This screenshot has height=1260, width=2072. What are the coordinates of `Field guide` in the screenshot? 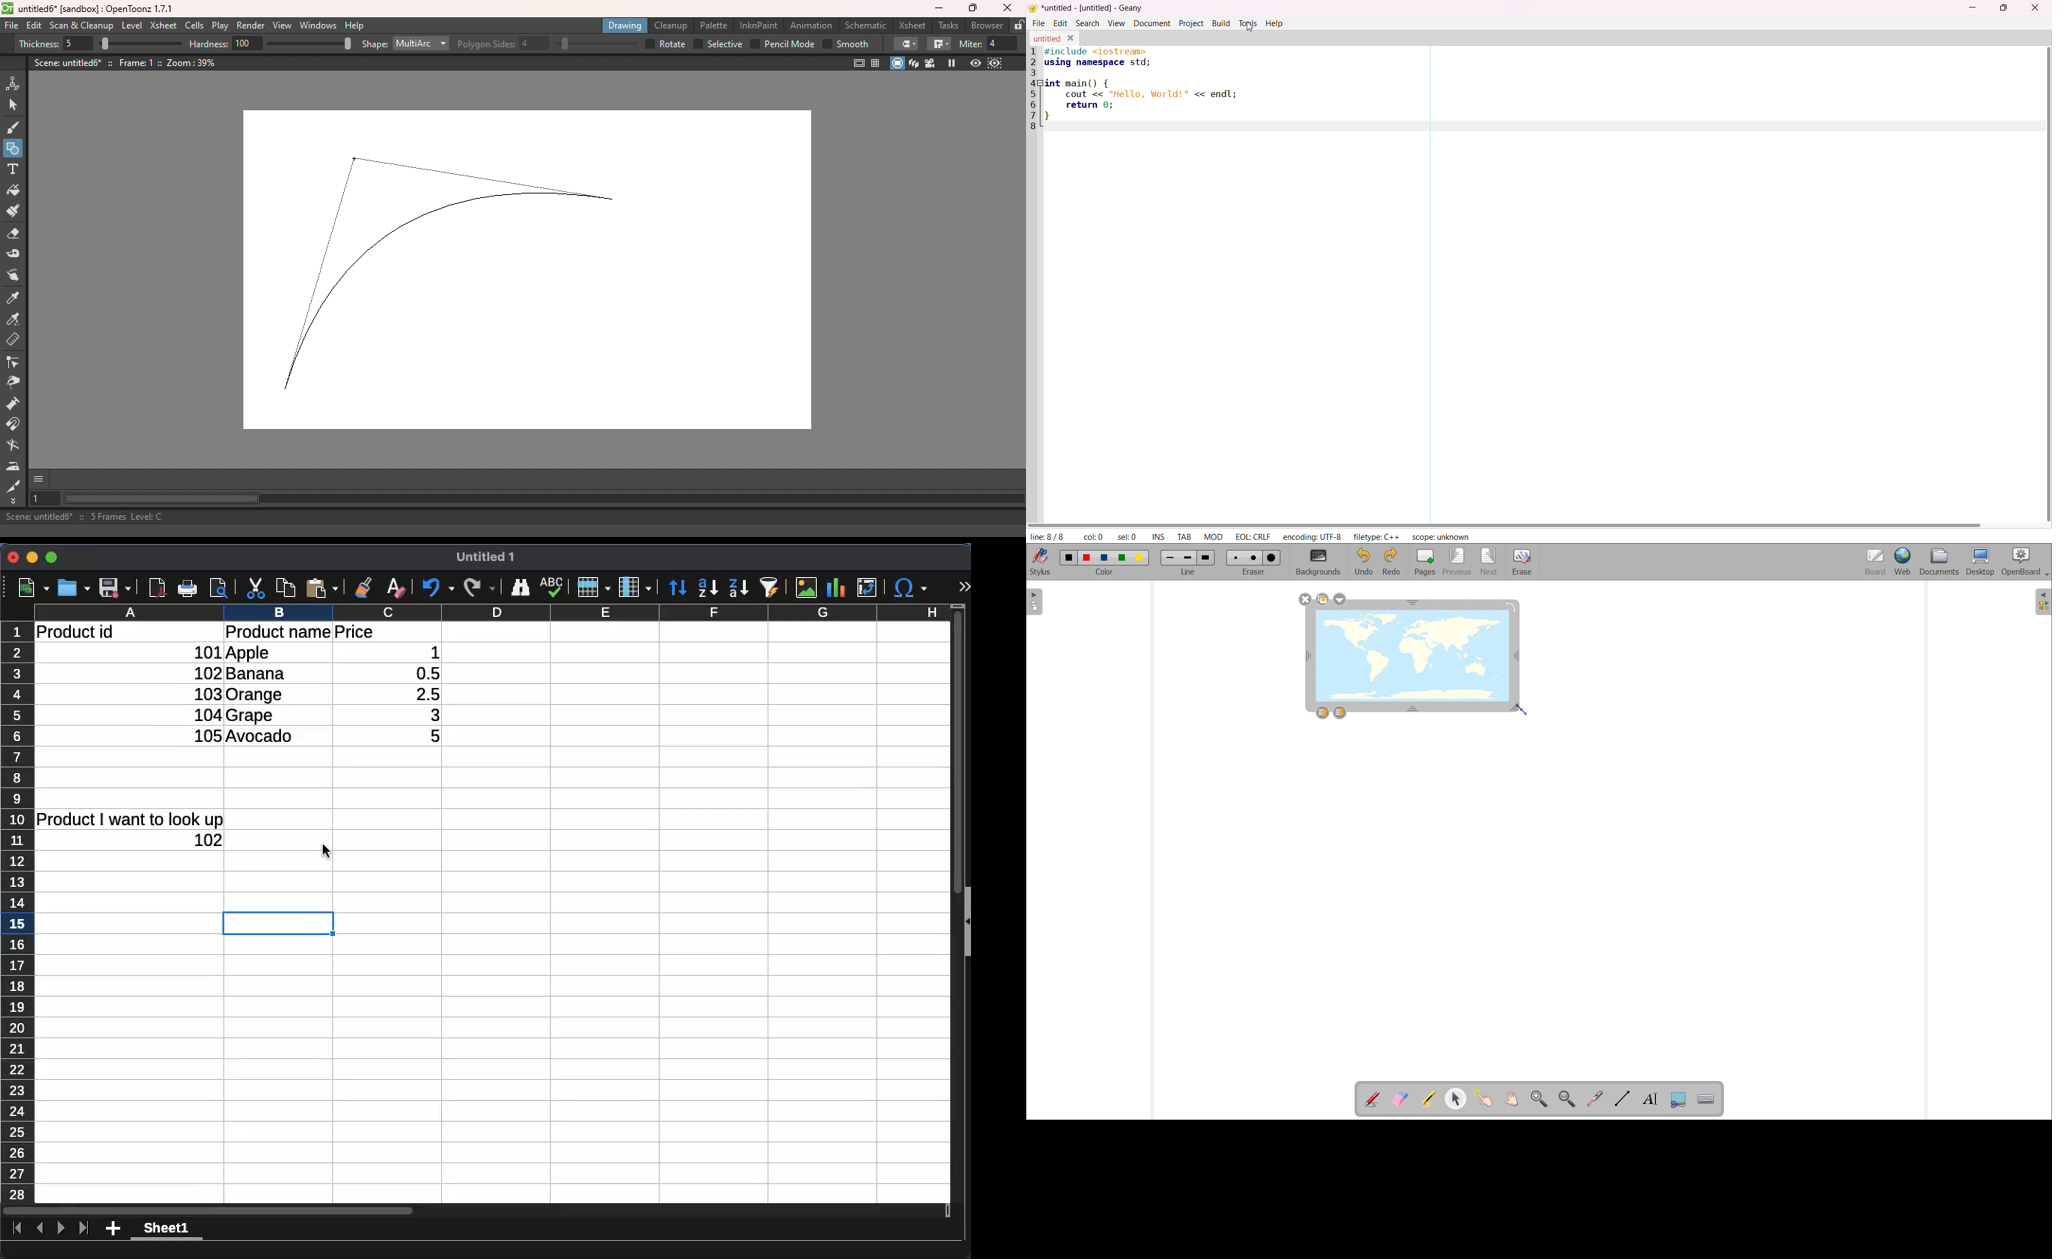 It's located at (877, 64).